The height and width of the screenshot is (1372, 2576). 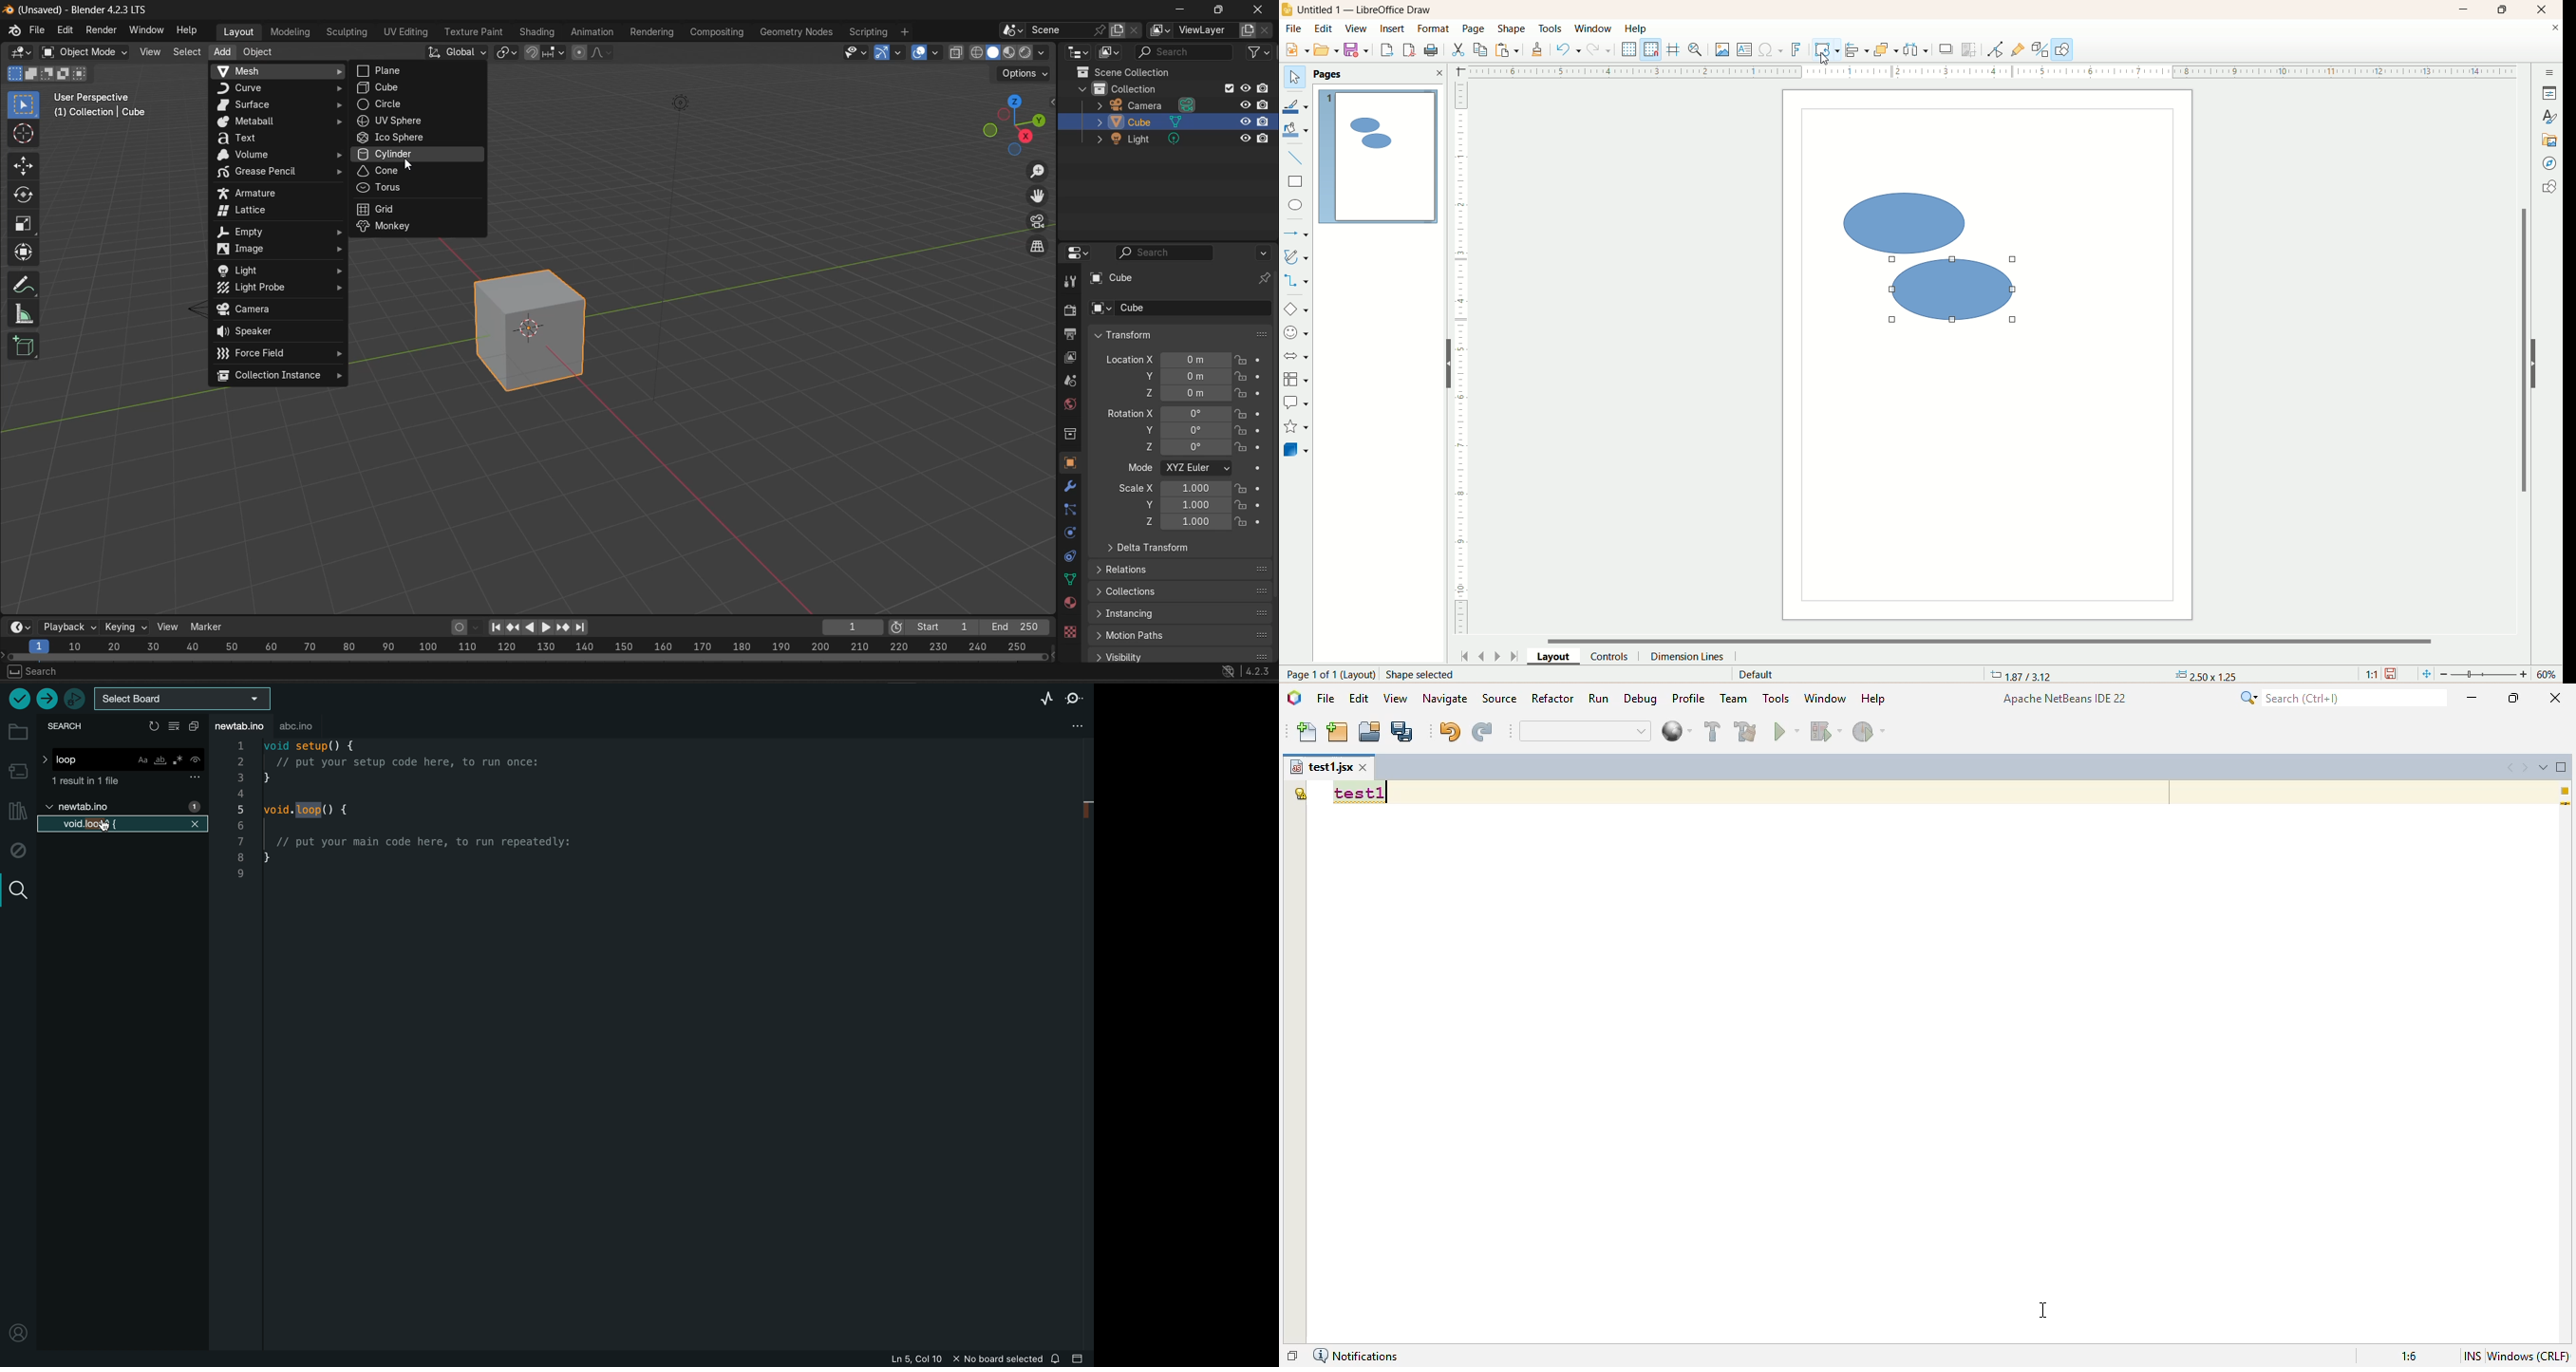 I want to click on render, so click(x=99, y=31).